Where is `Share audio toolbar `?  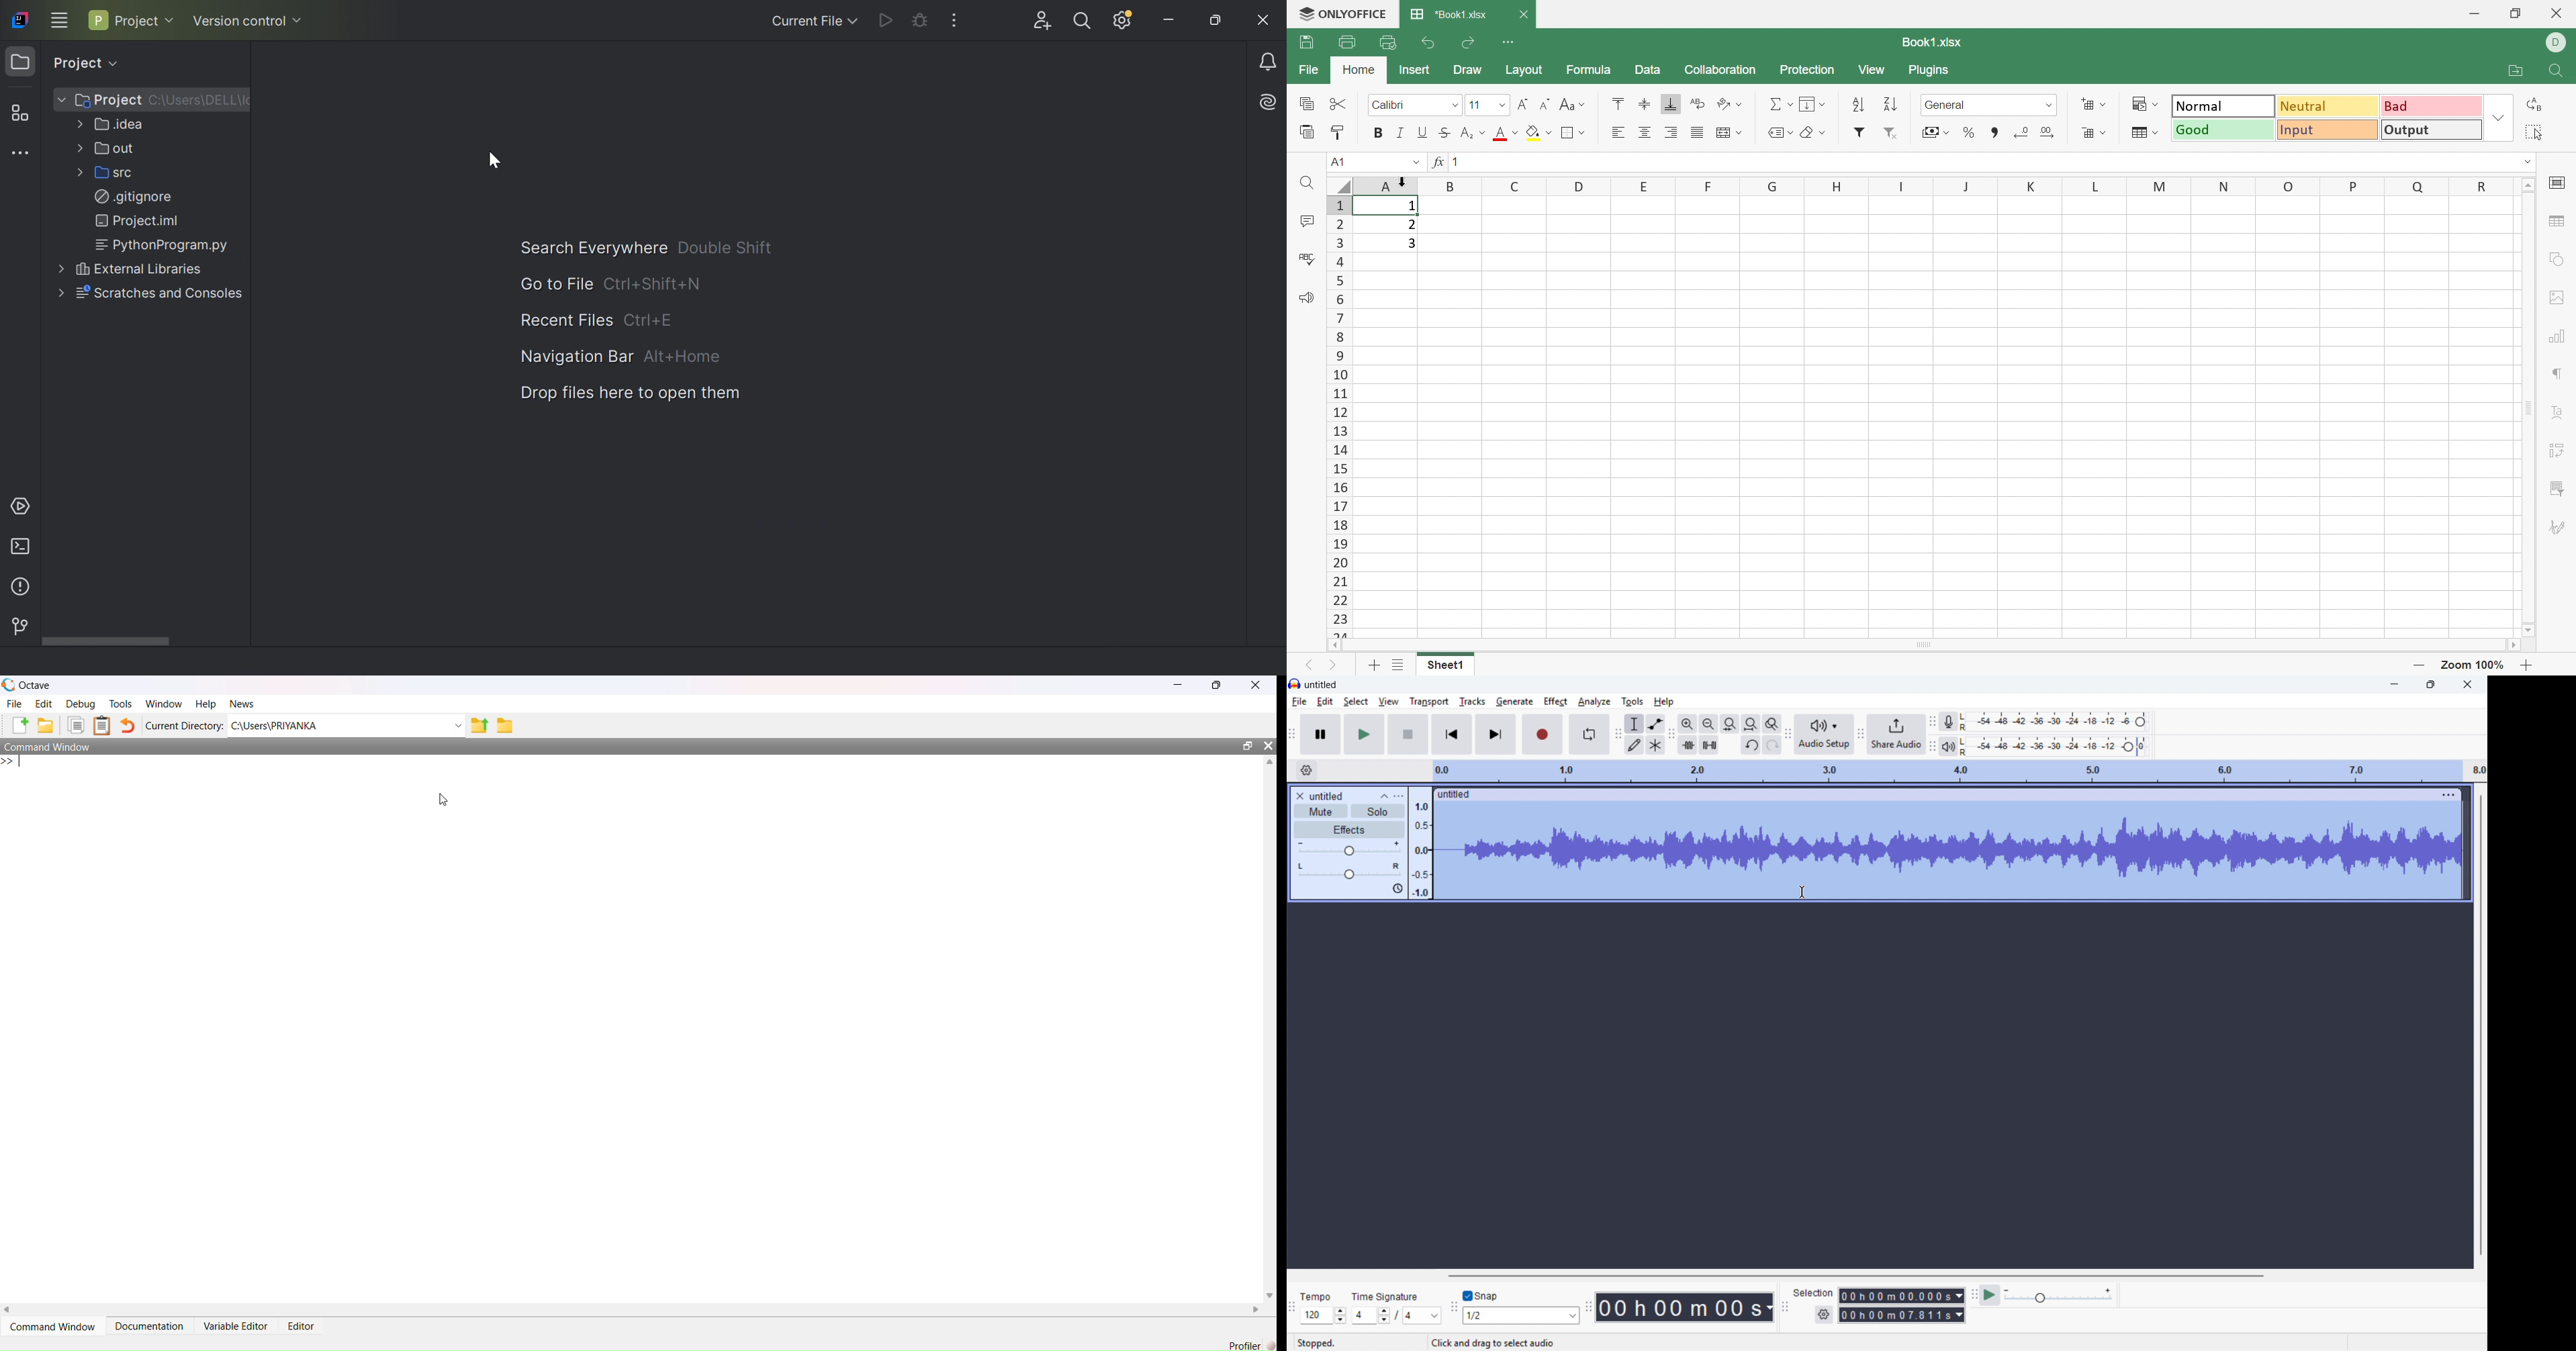 Share audio toolbar  is located at coordinates (1860, 735).